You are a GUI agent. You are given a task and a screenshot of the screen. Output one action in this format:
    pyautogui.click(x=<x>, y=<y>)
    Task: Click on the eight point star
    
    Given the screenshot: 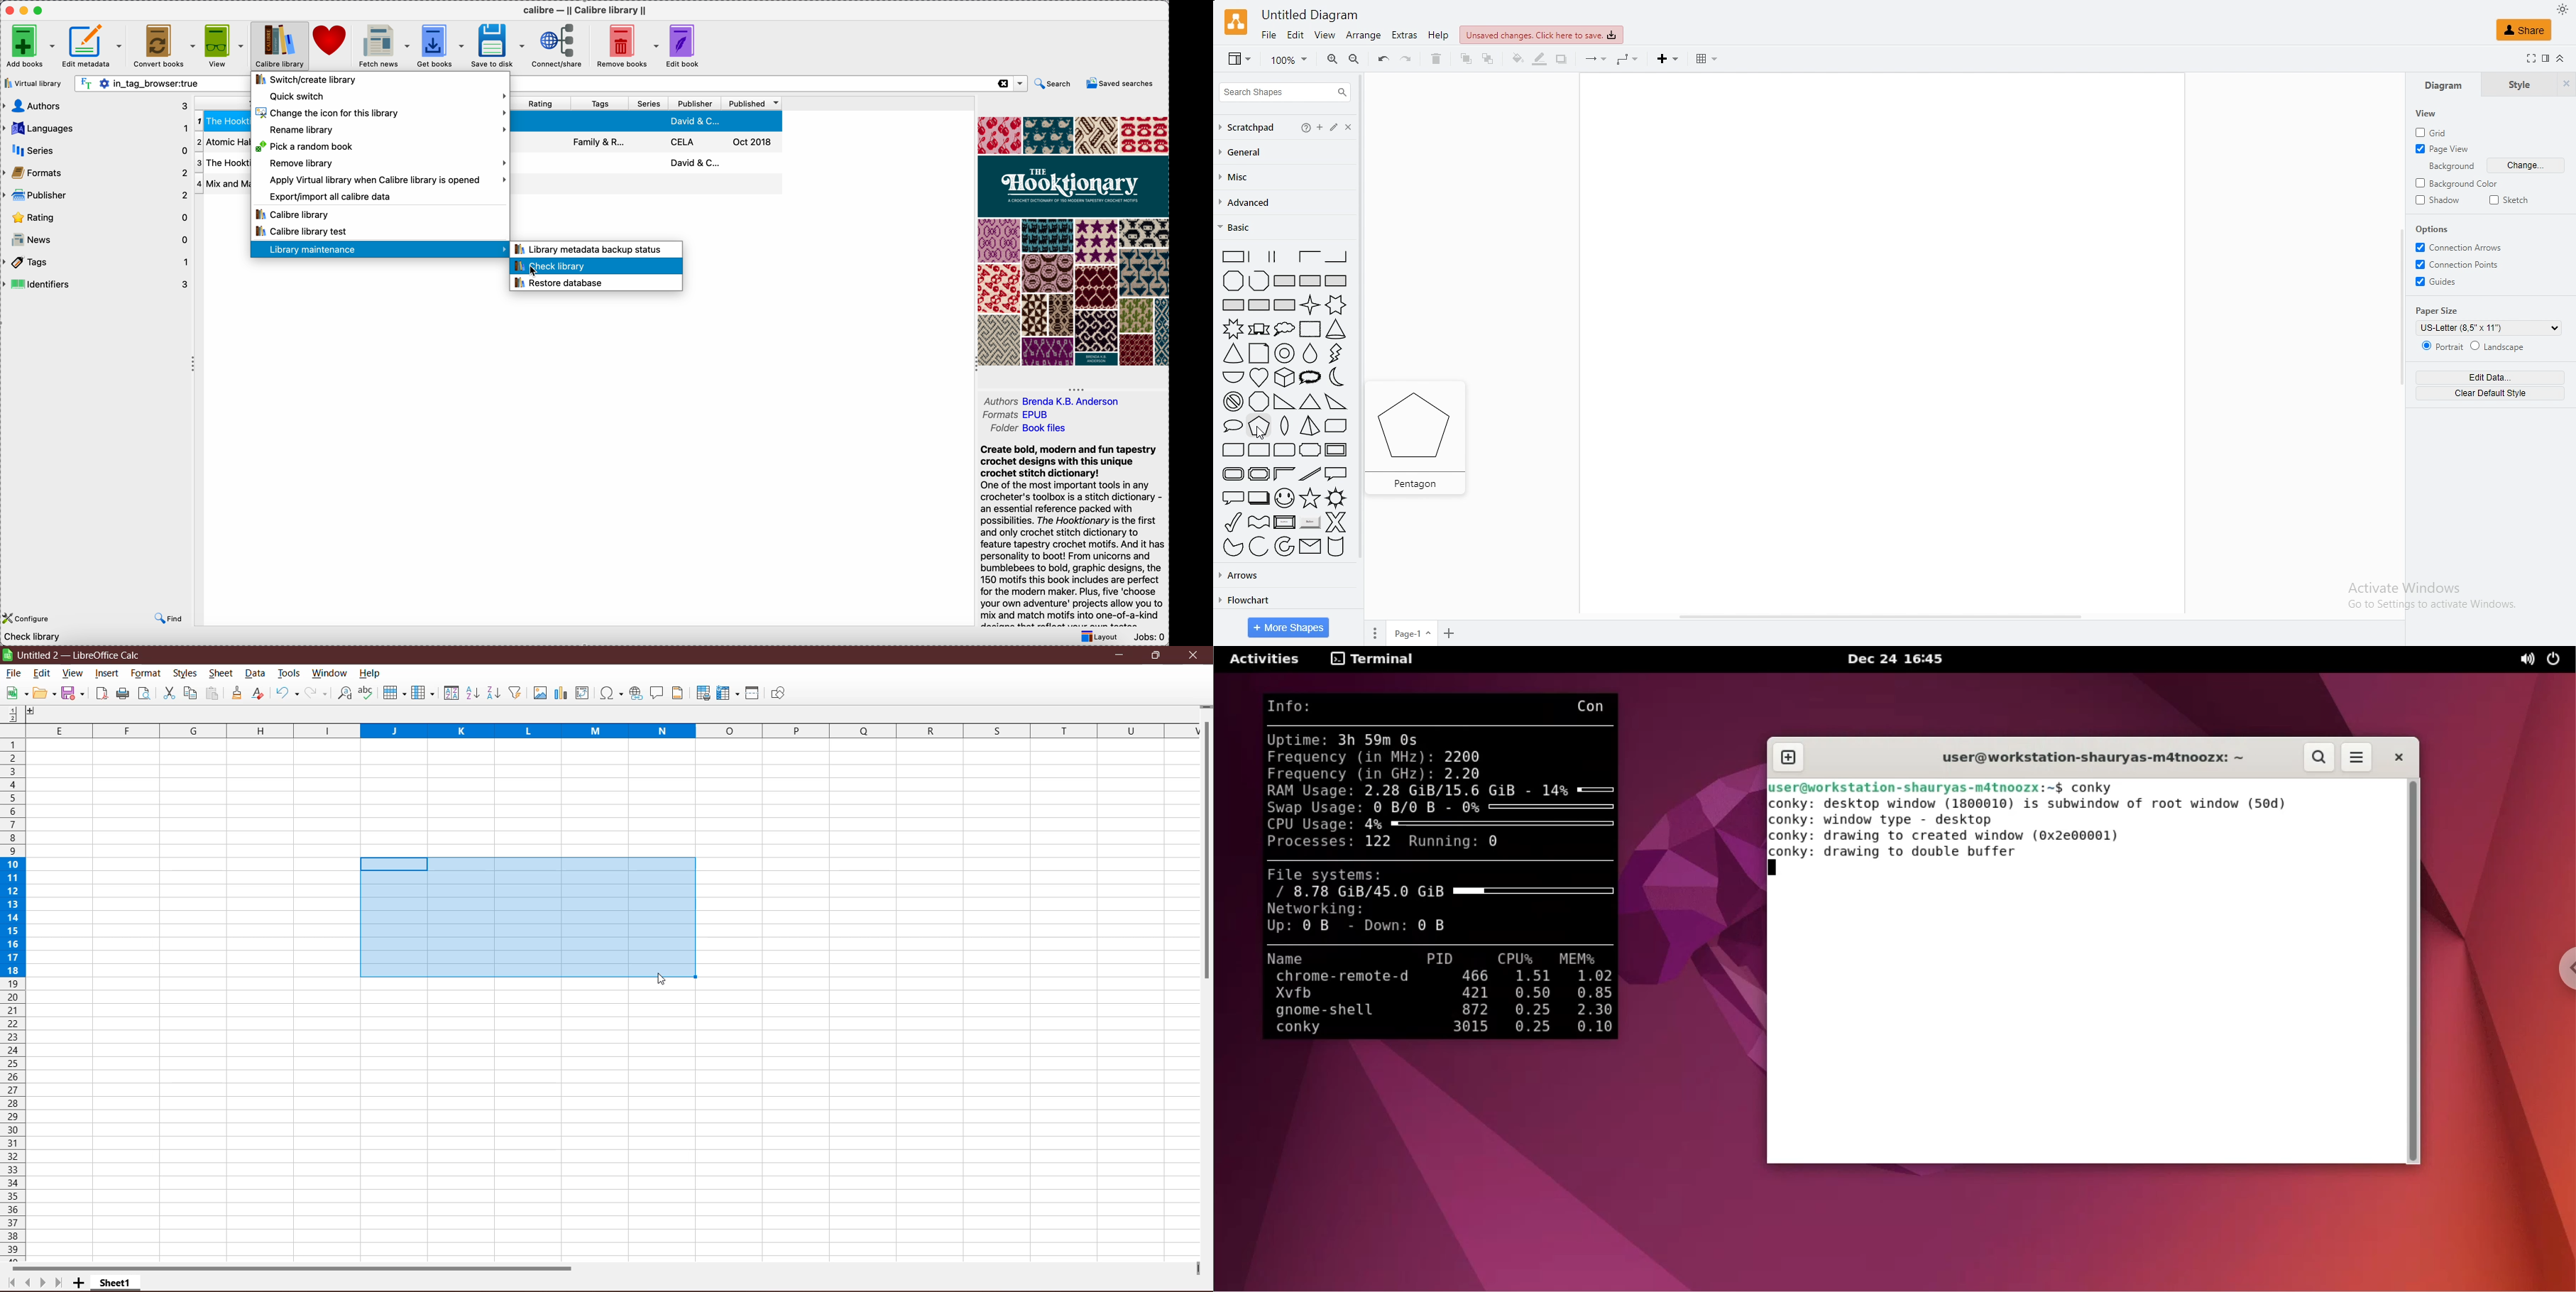 What is the action you would take?
    pyautogui.click(x=1232, y=329)
    